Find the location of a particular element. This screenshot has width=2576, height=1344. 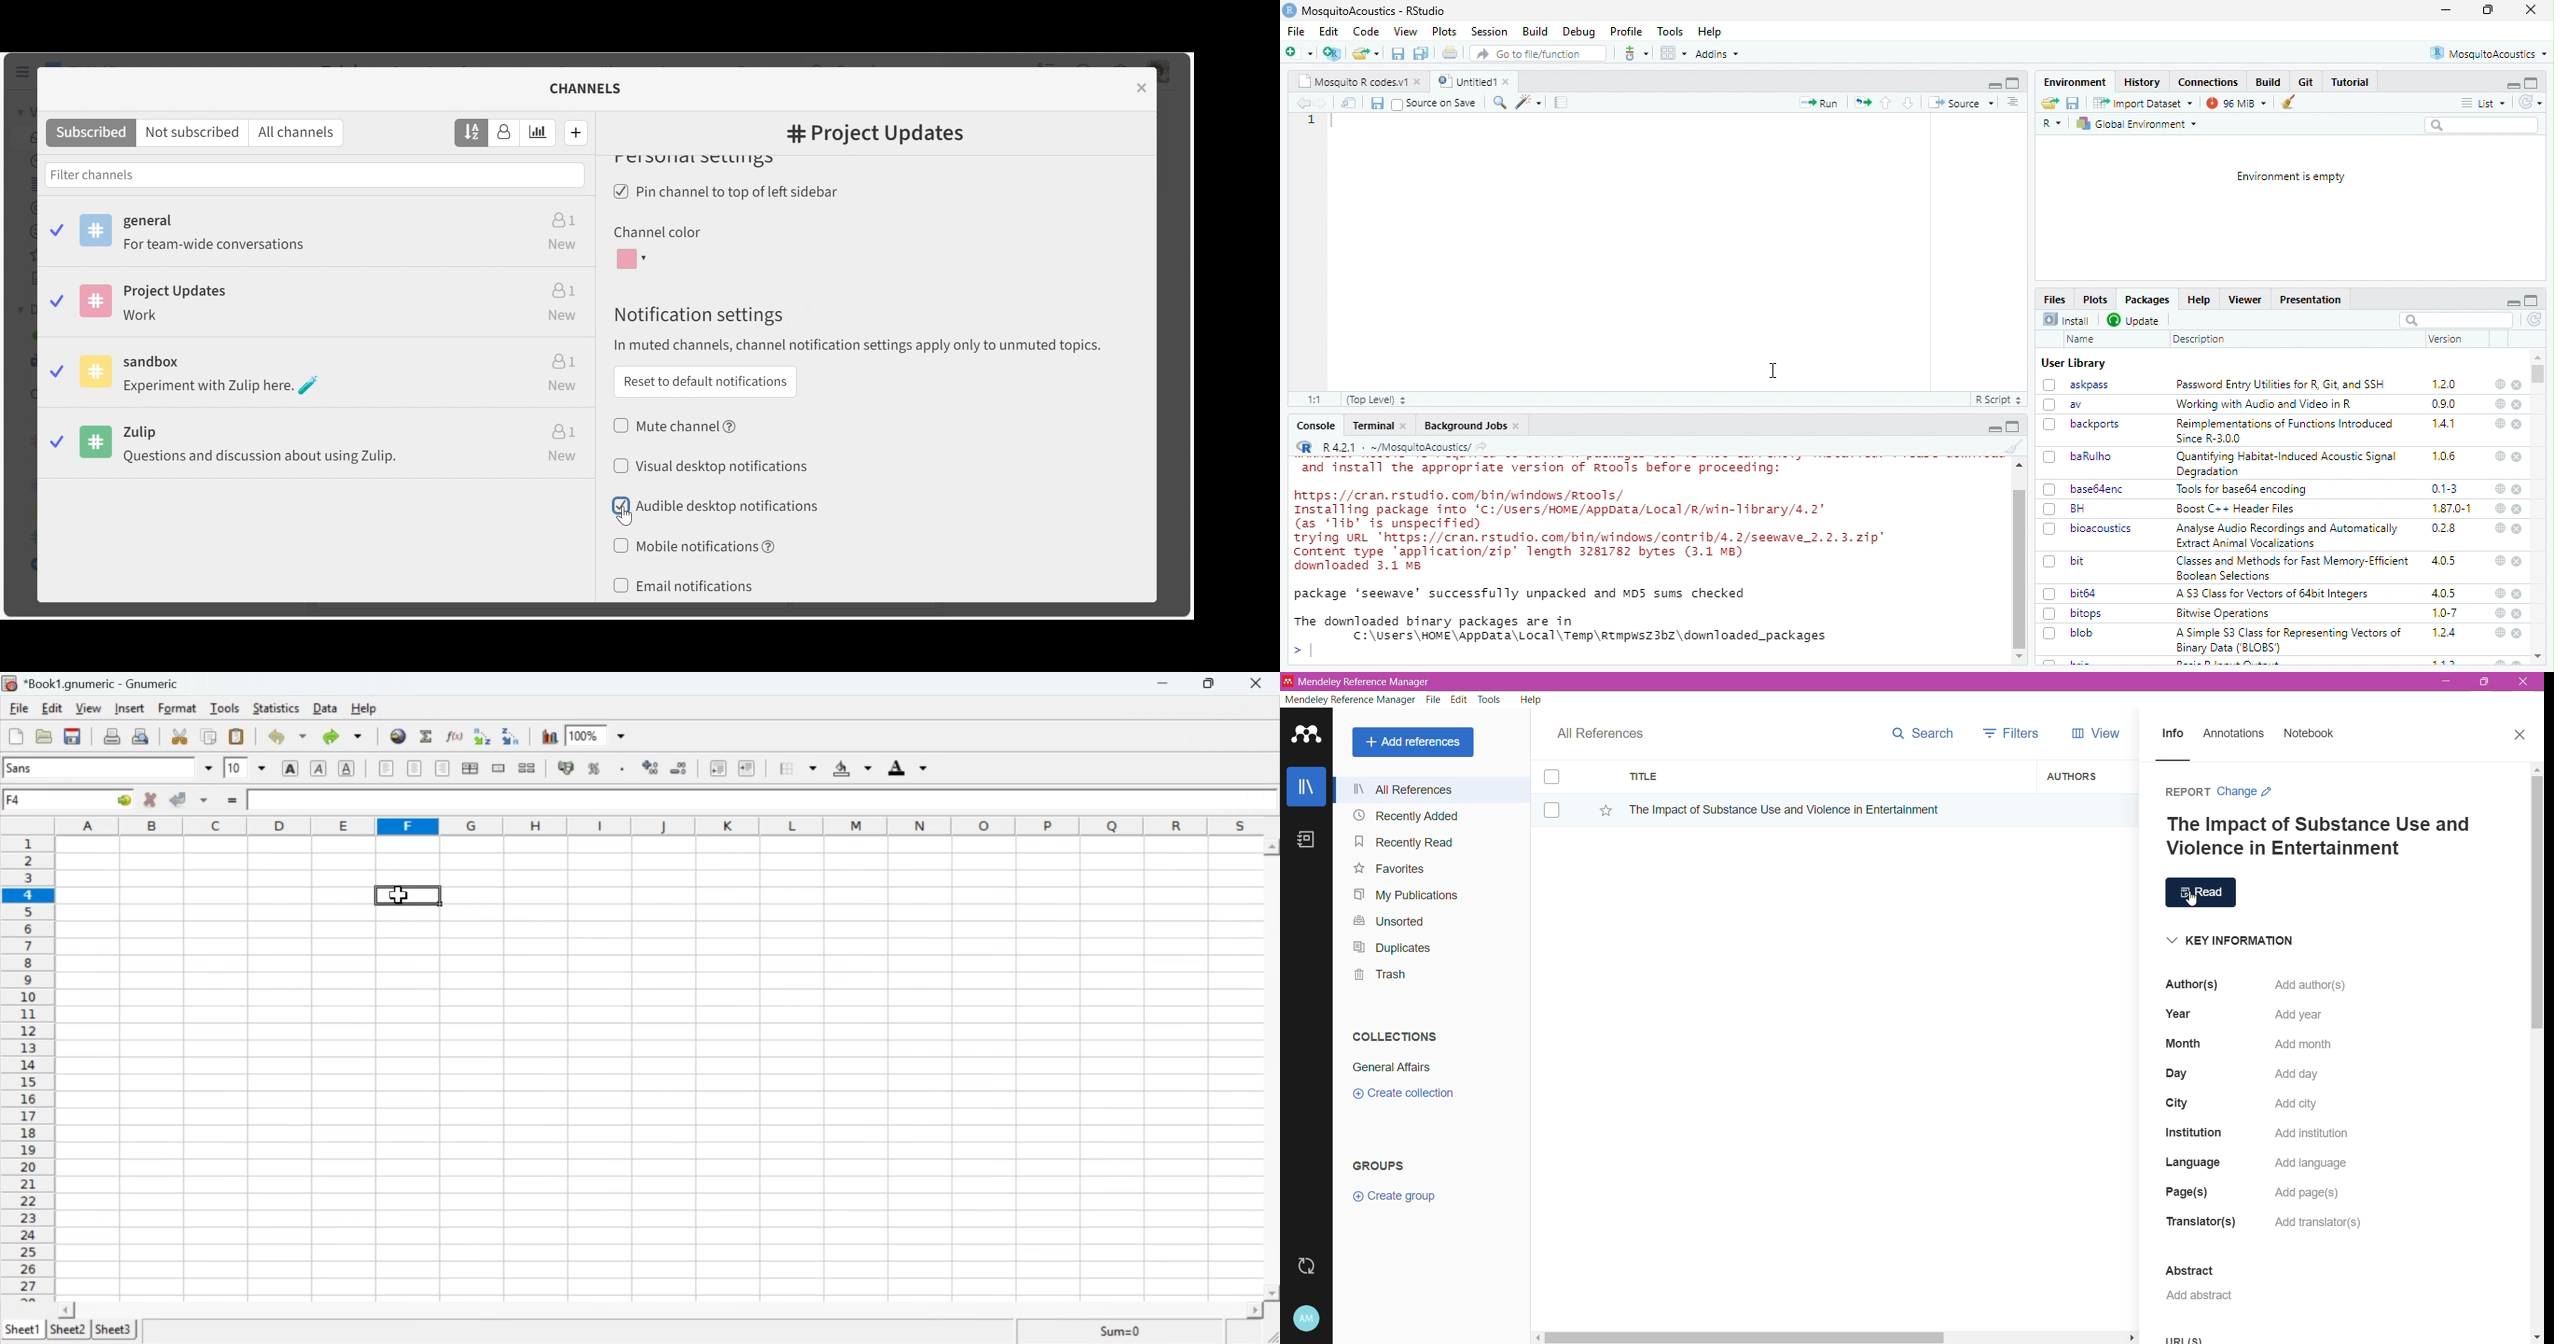

Tools is located at coordinates (1491, 700).